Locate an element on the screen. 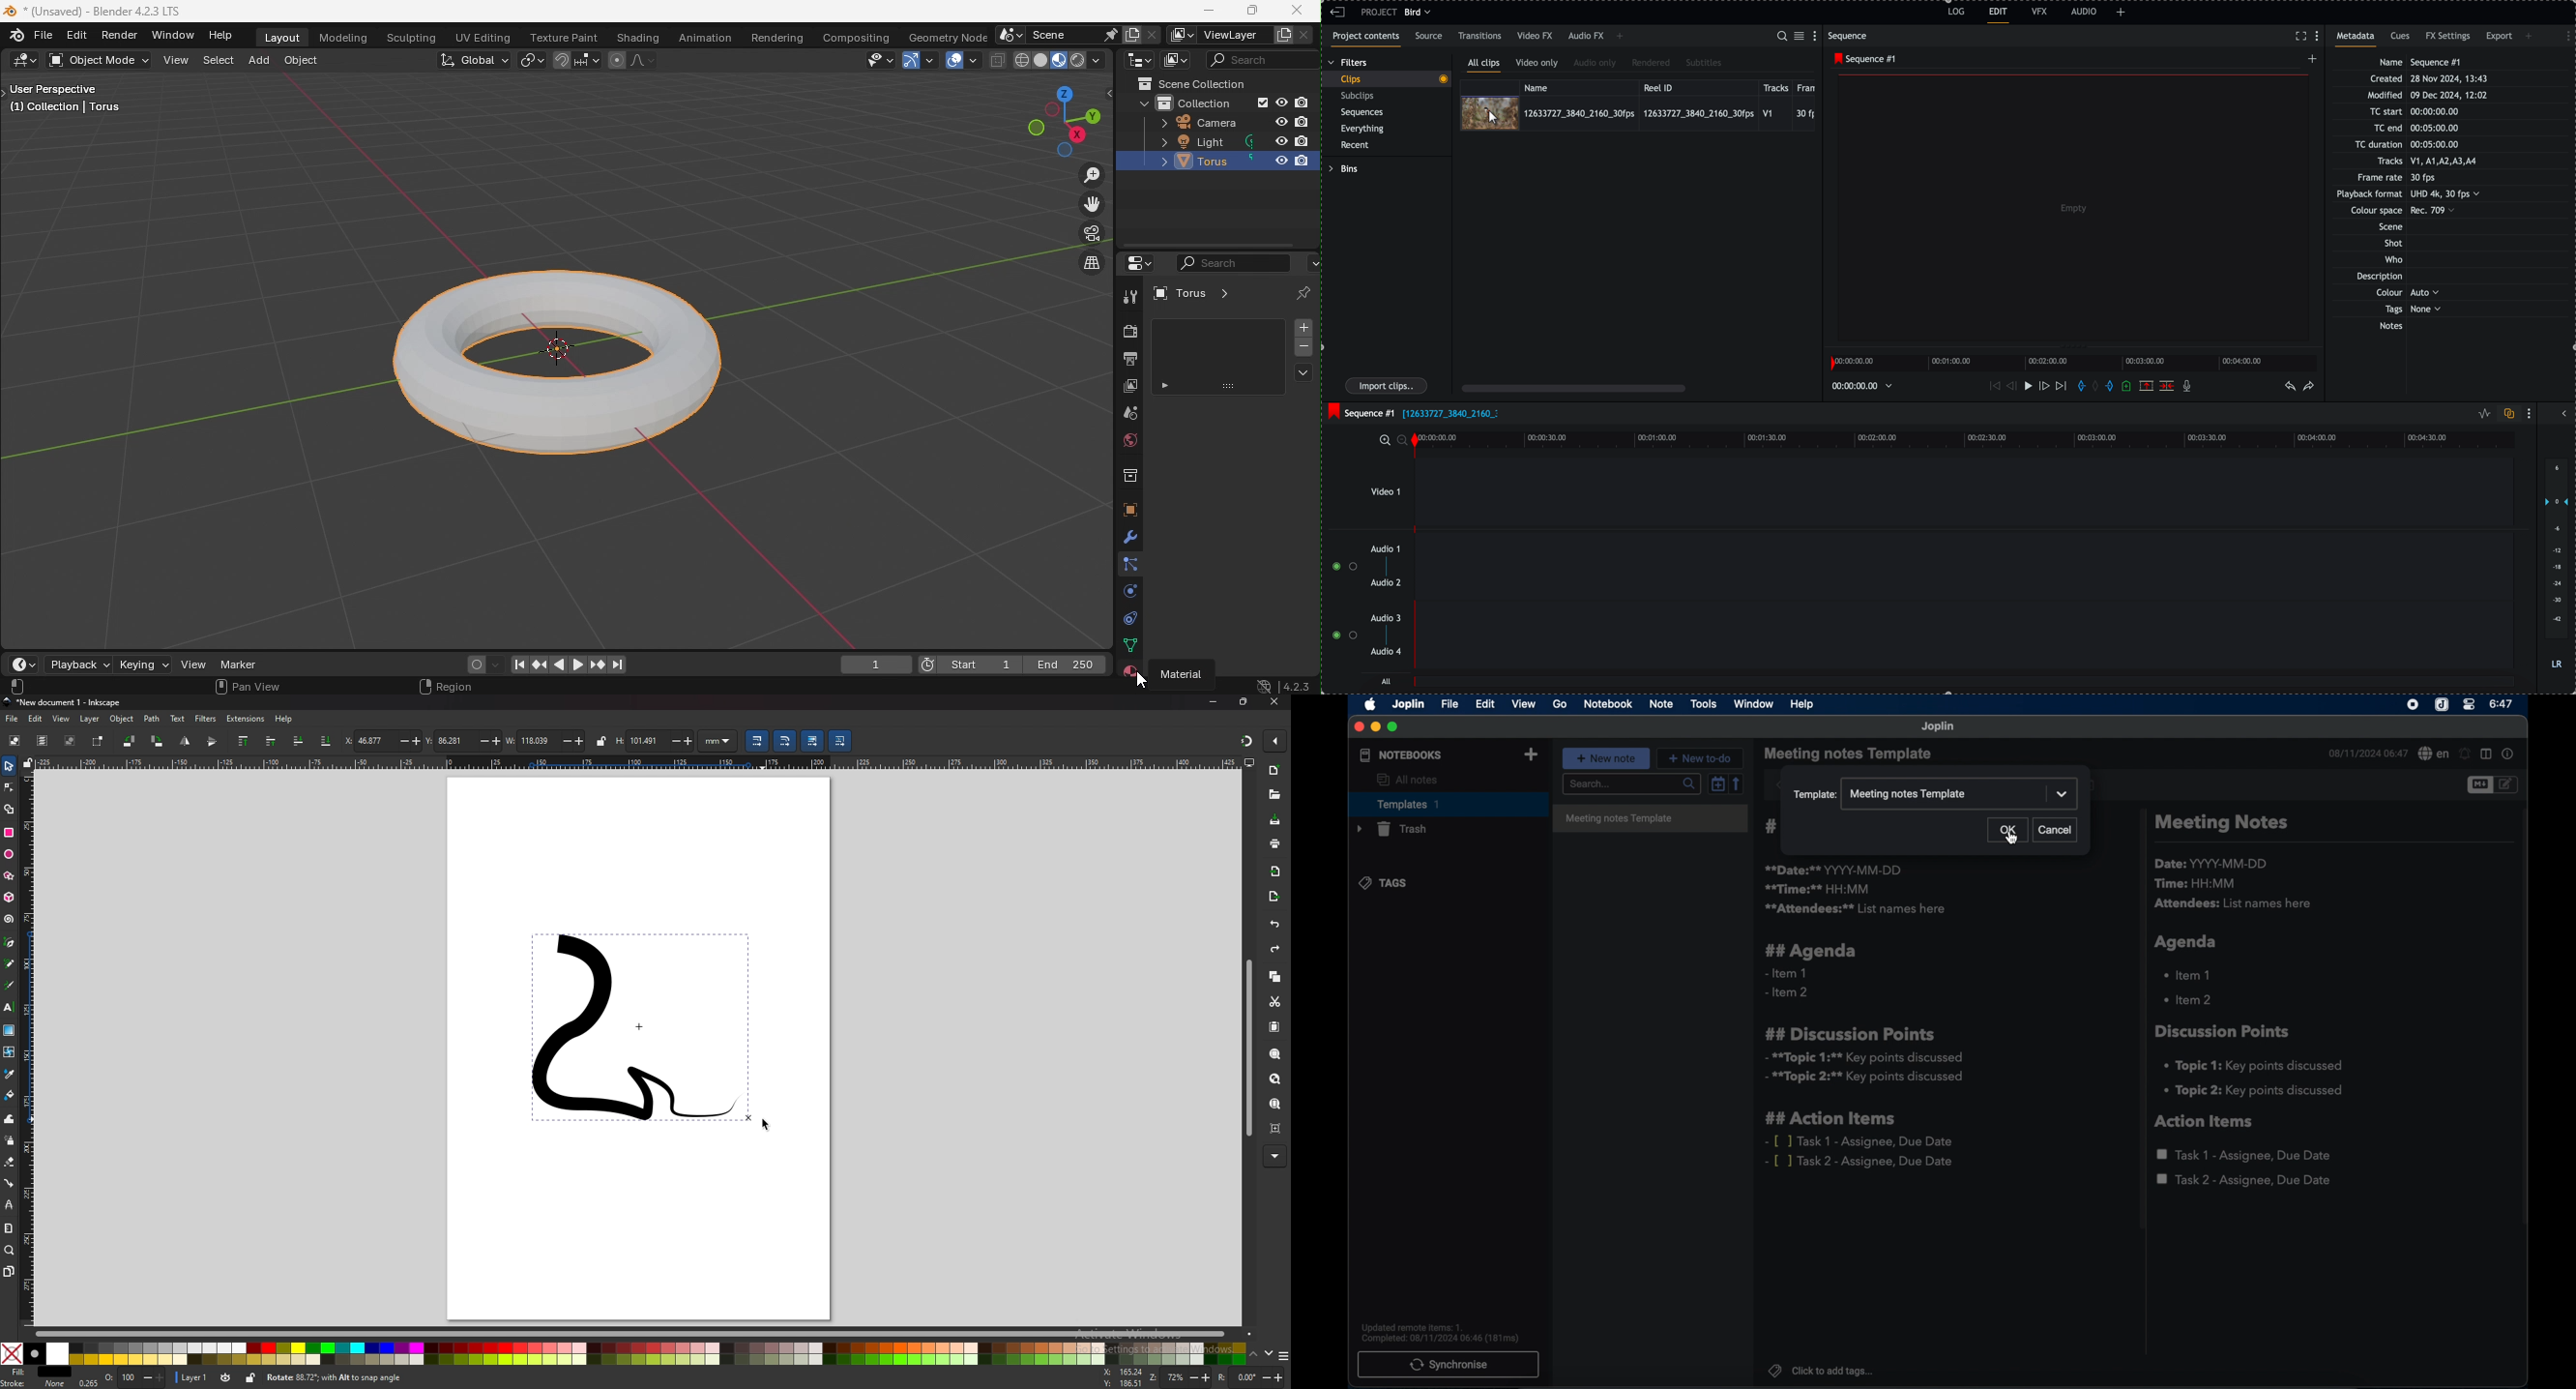 The height and width of the screenshot is (1400, 2576). trash is located at coordinates (1390, 829).